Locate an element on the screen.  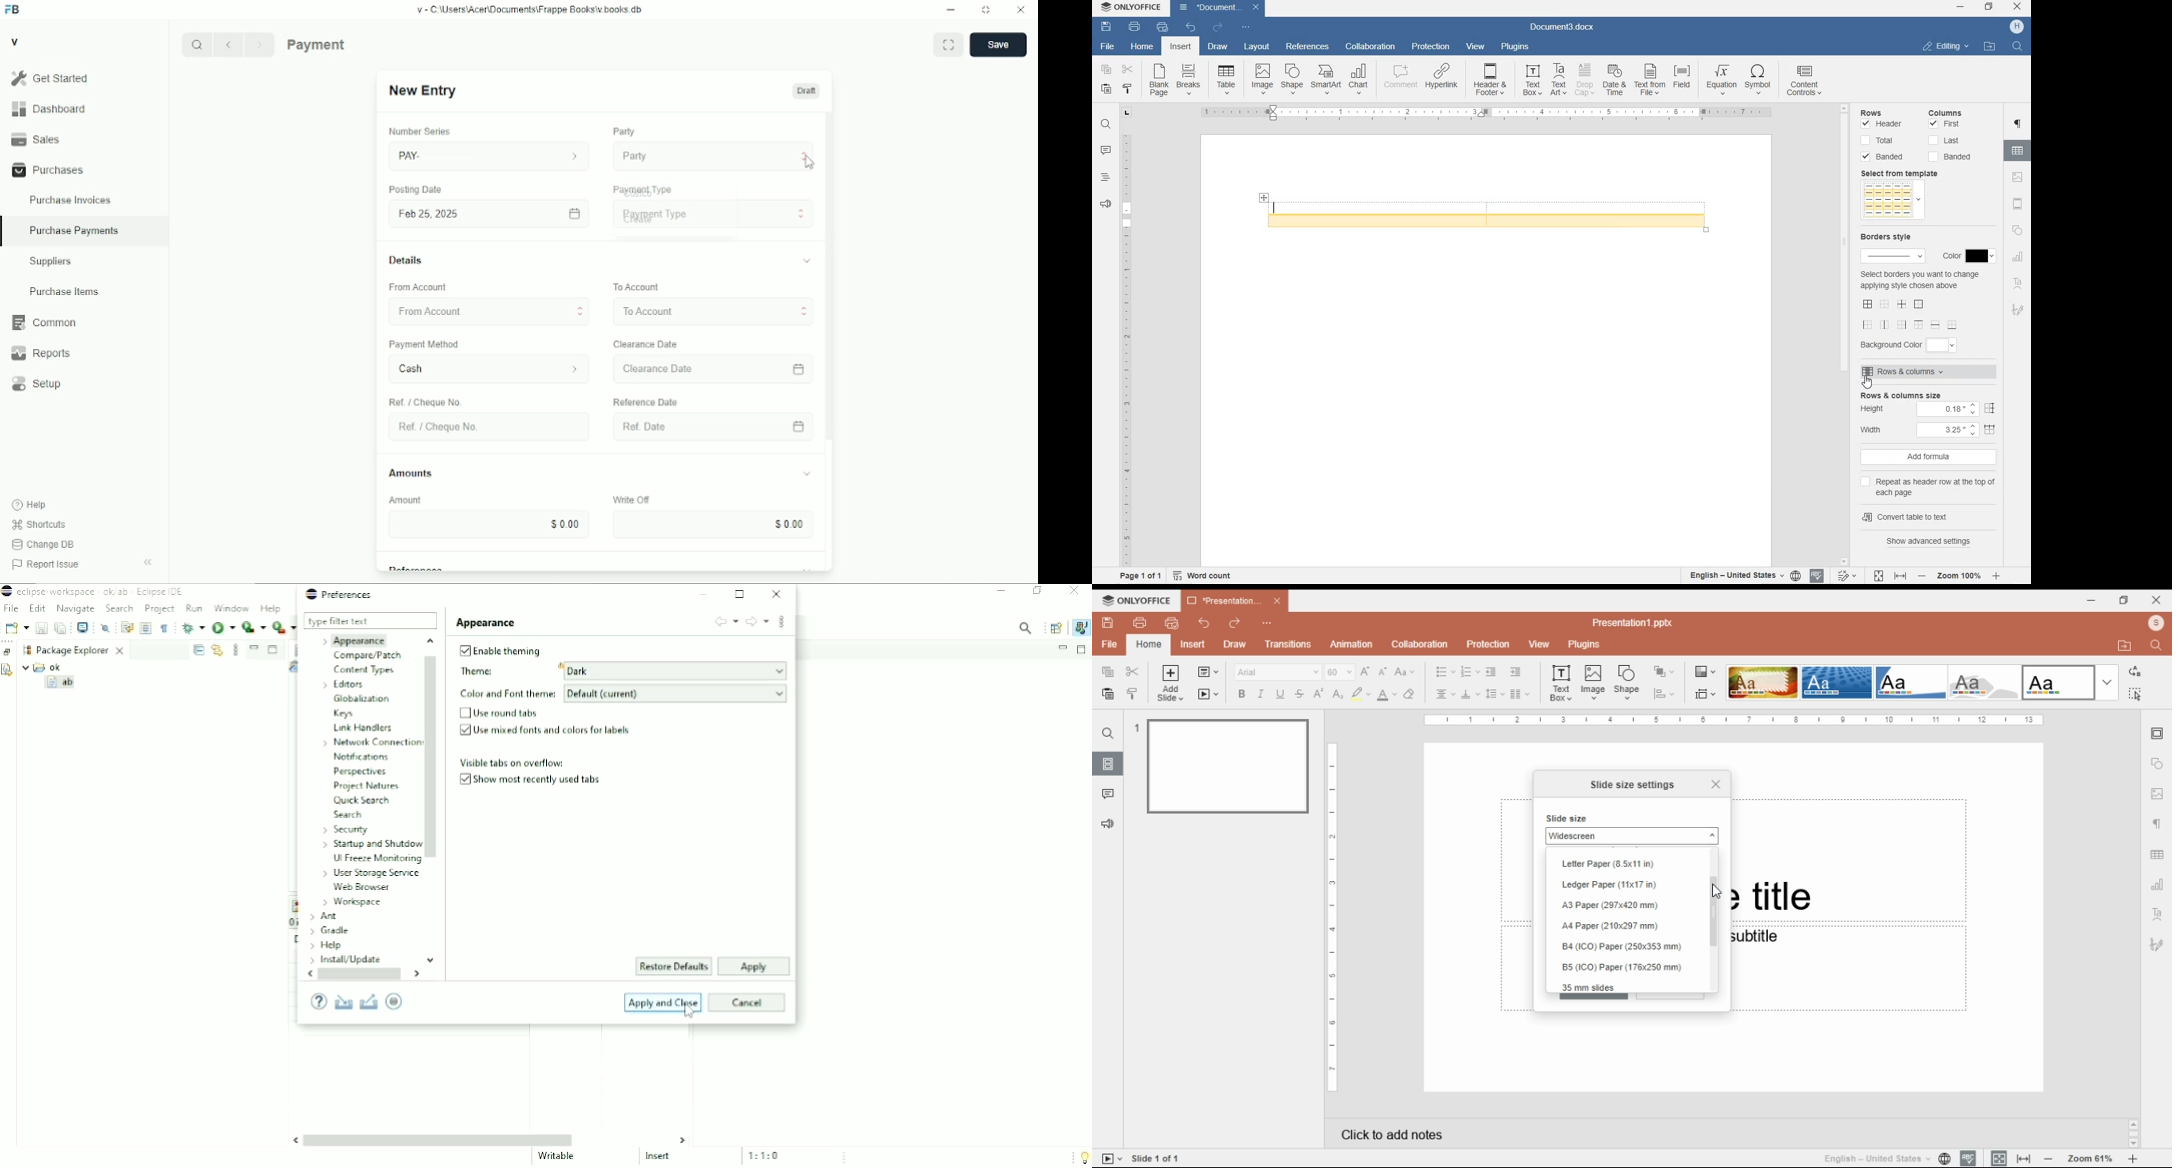
Clearance Date is located at coordinates (700, 369).